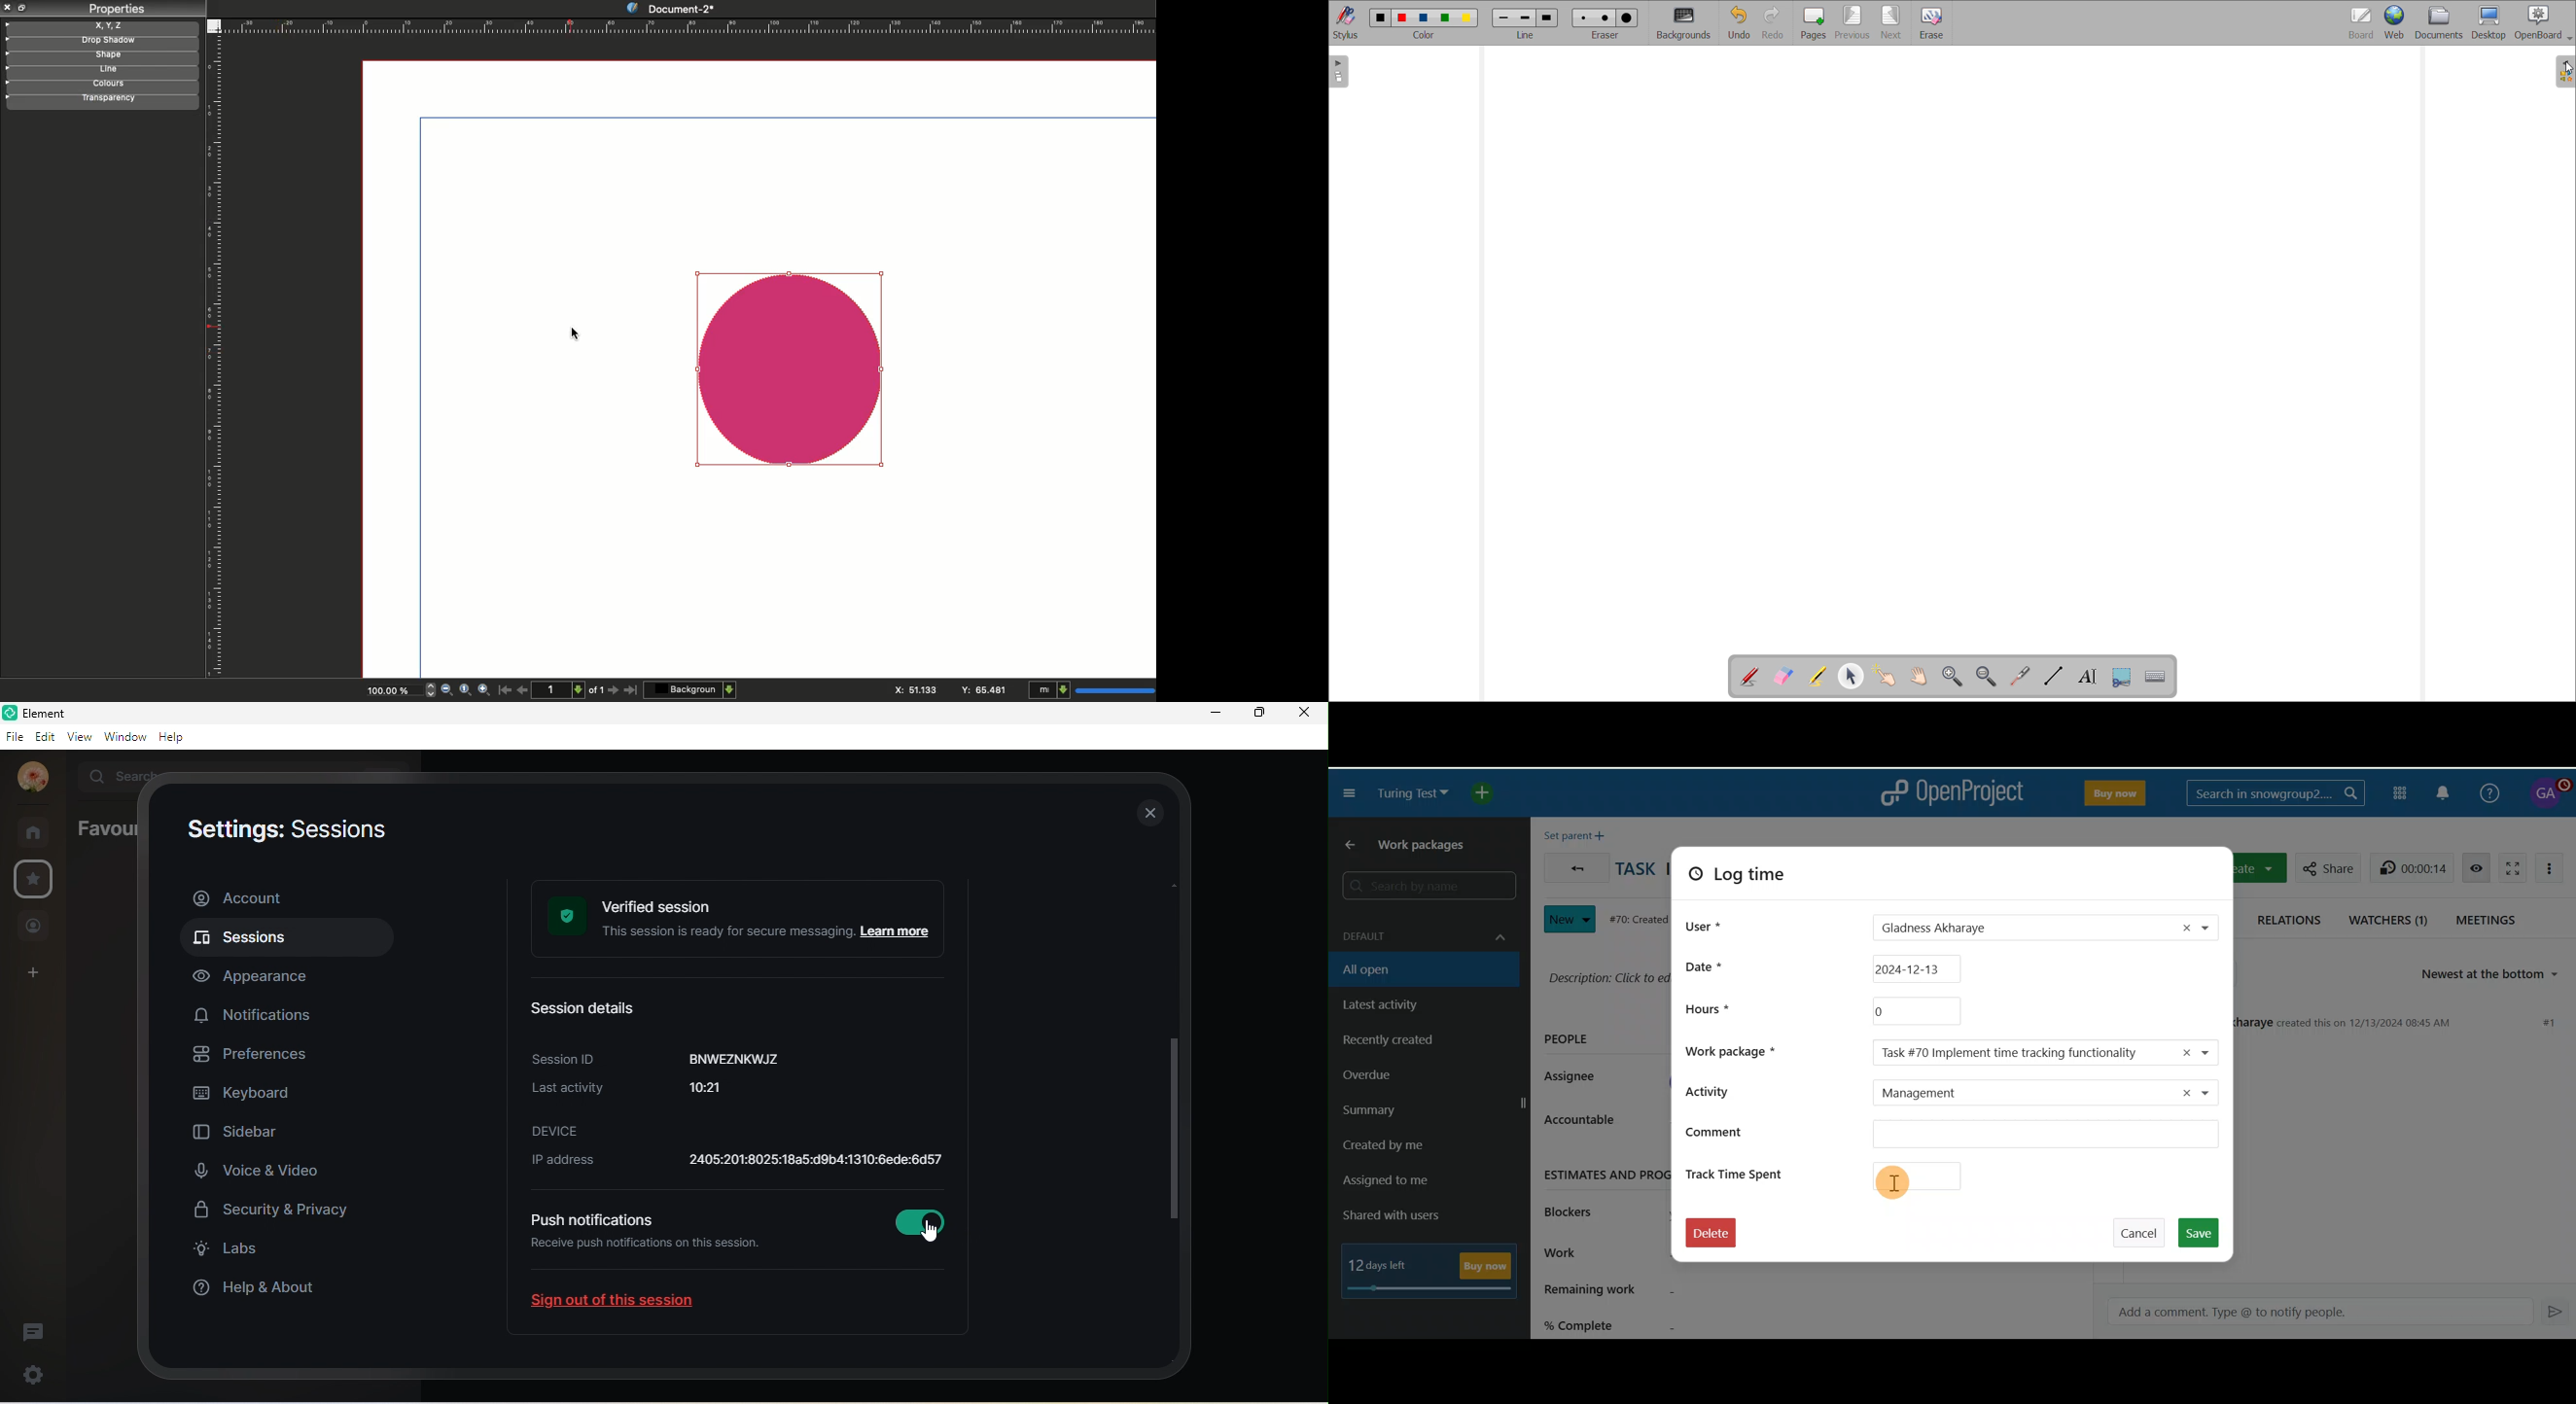  I want to click on Work, so click(1599, 1255).